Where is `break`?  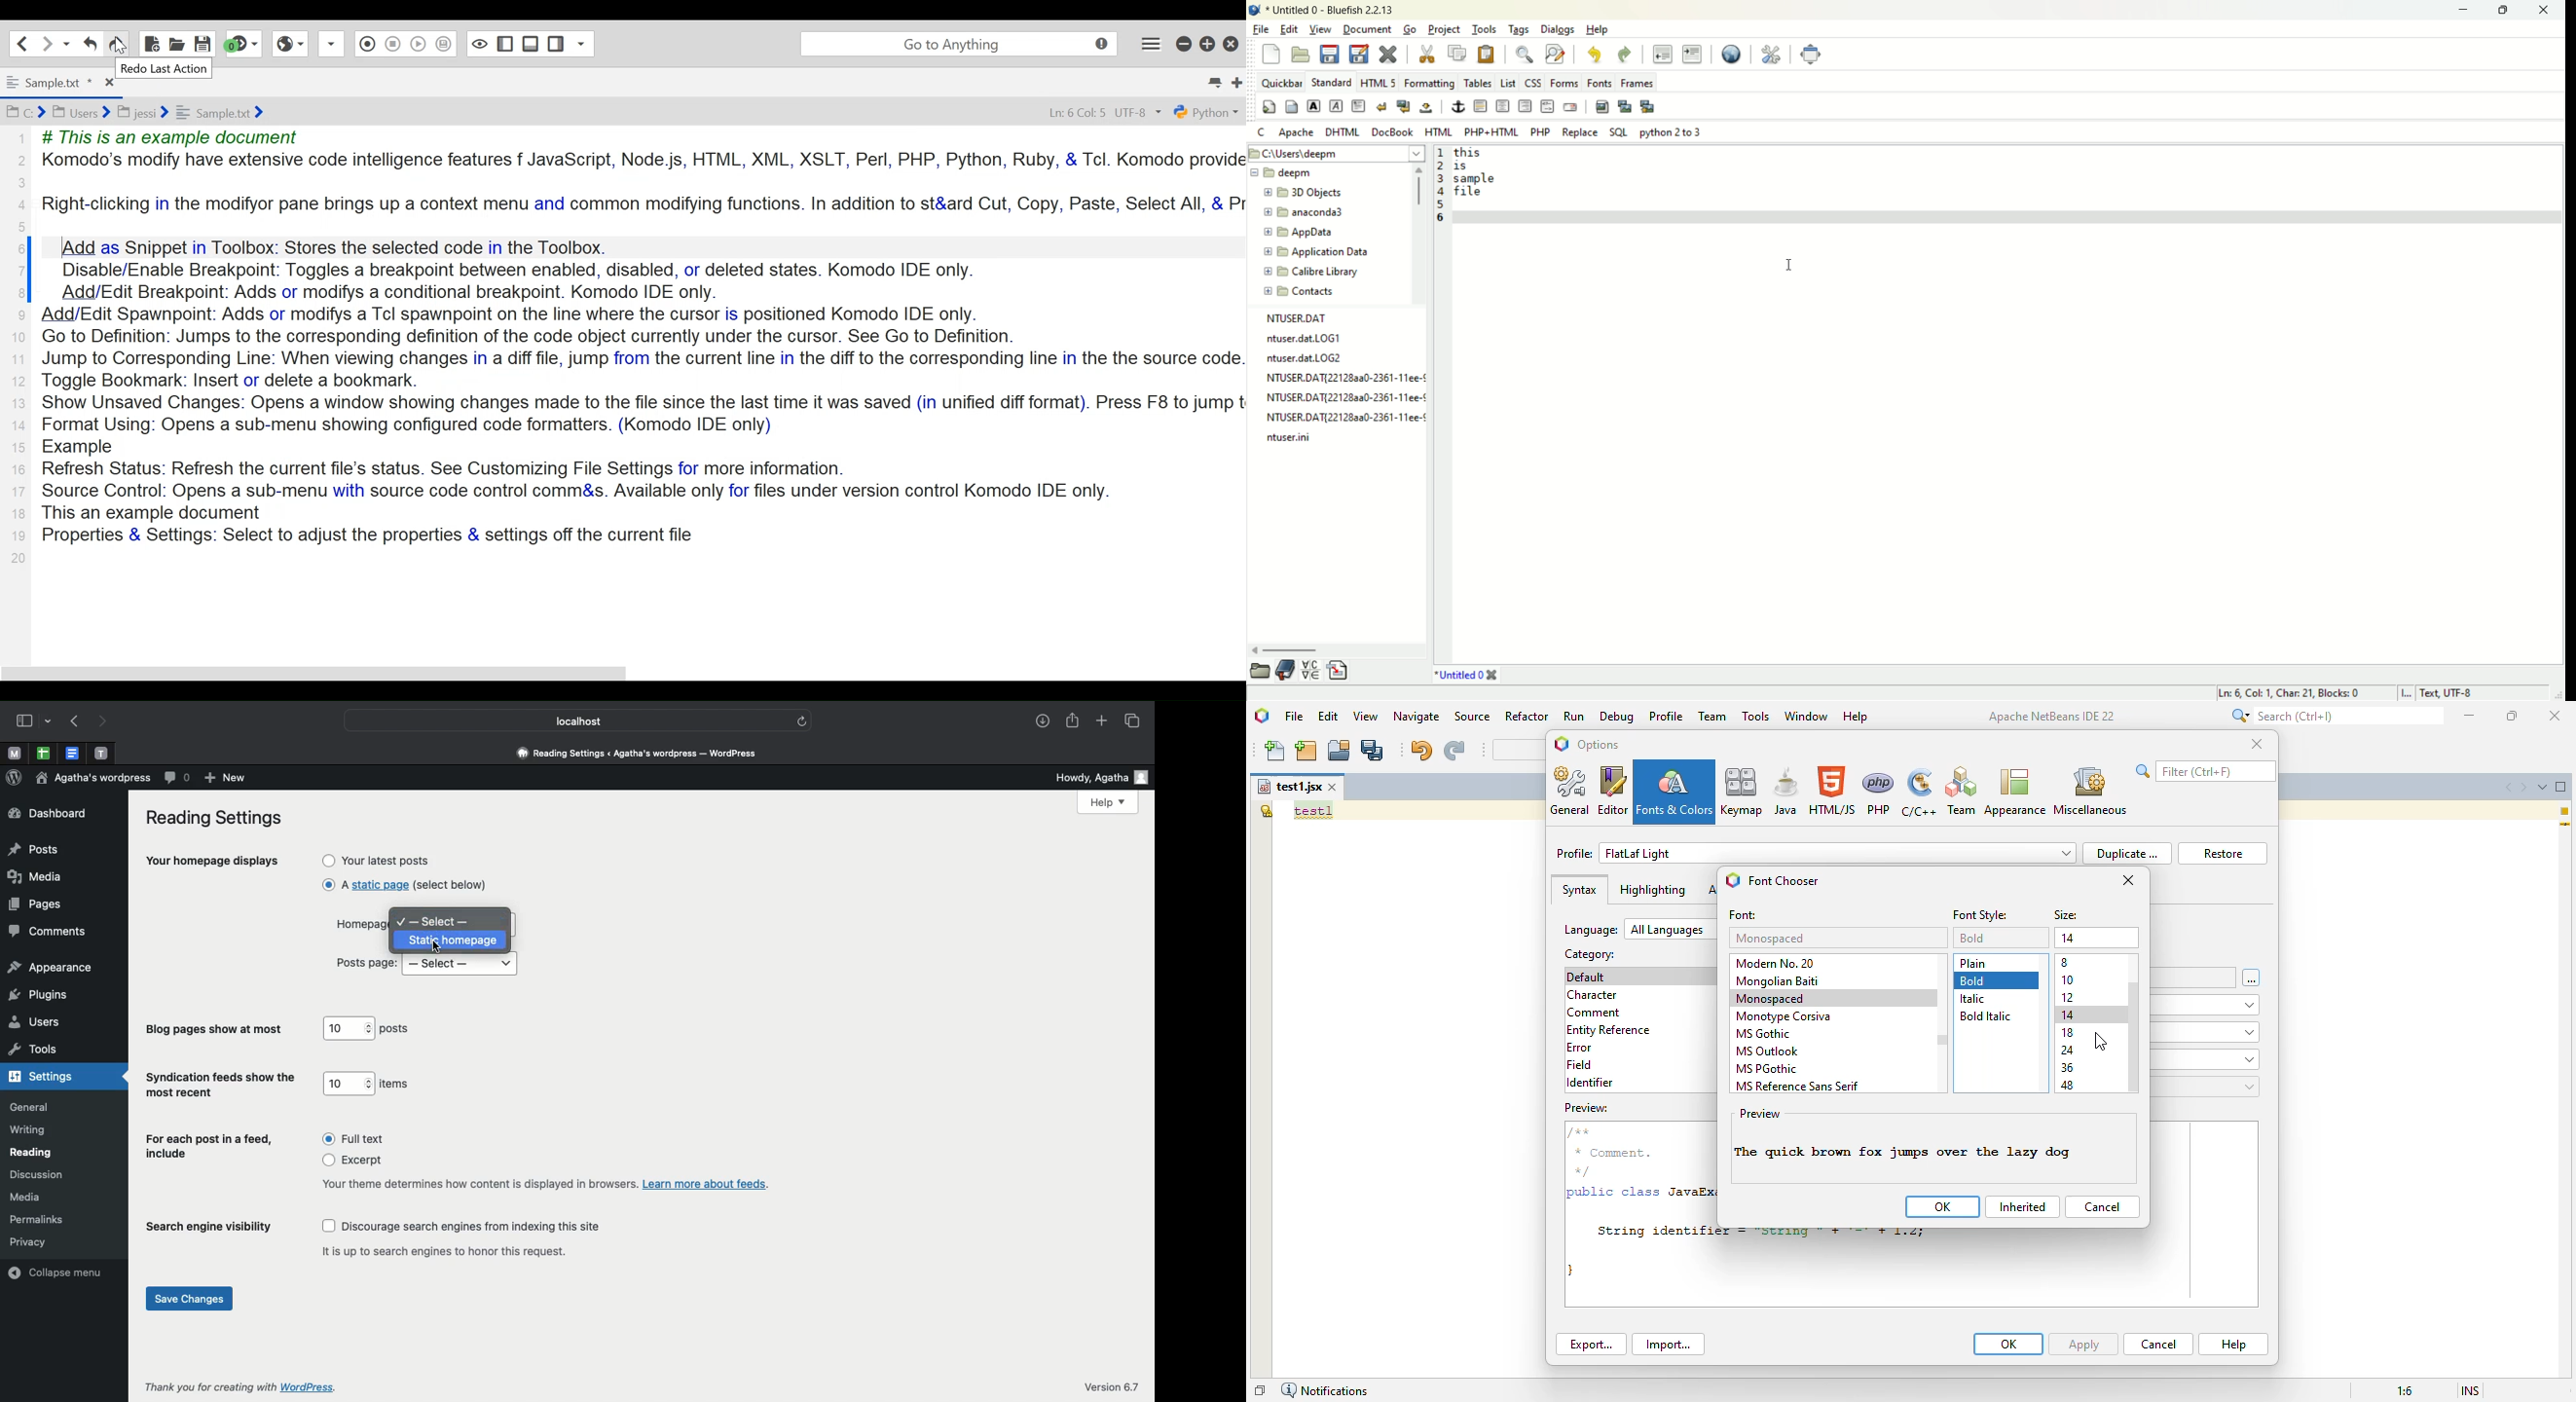 break is located at coordinates (1382, 107).